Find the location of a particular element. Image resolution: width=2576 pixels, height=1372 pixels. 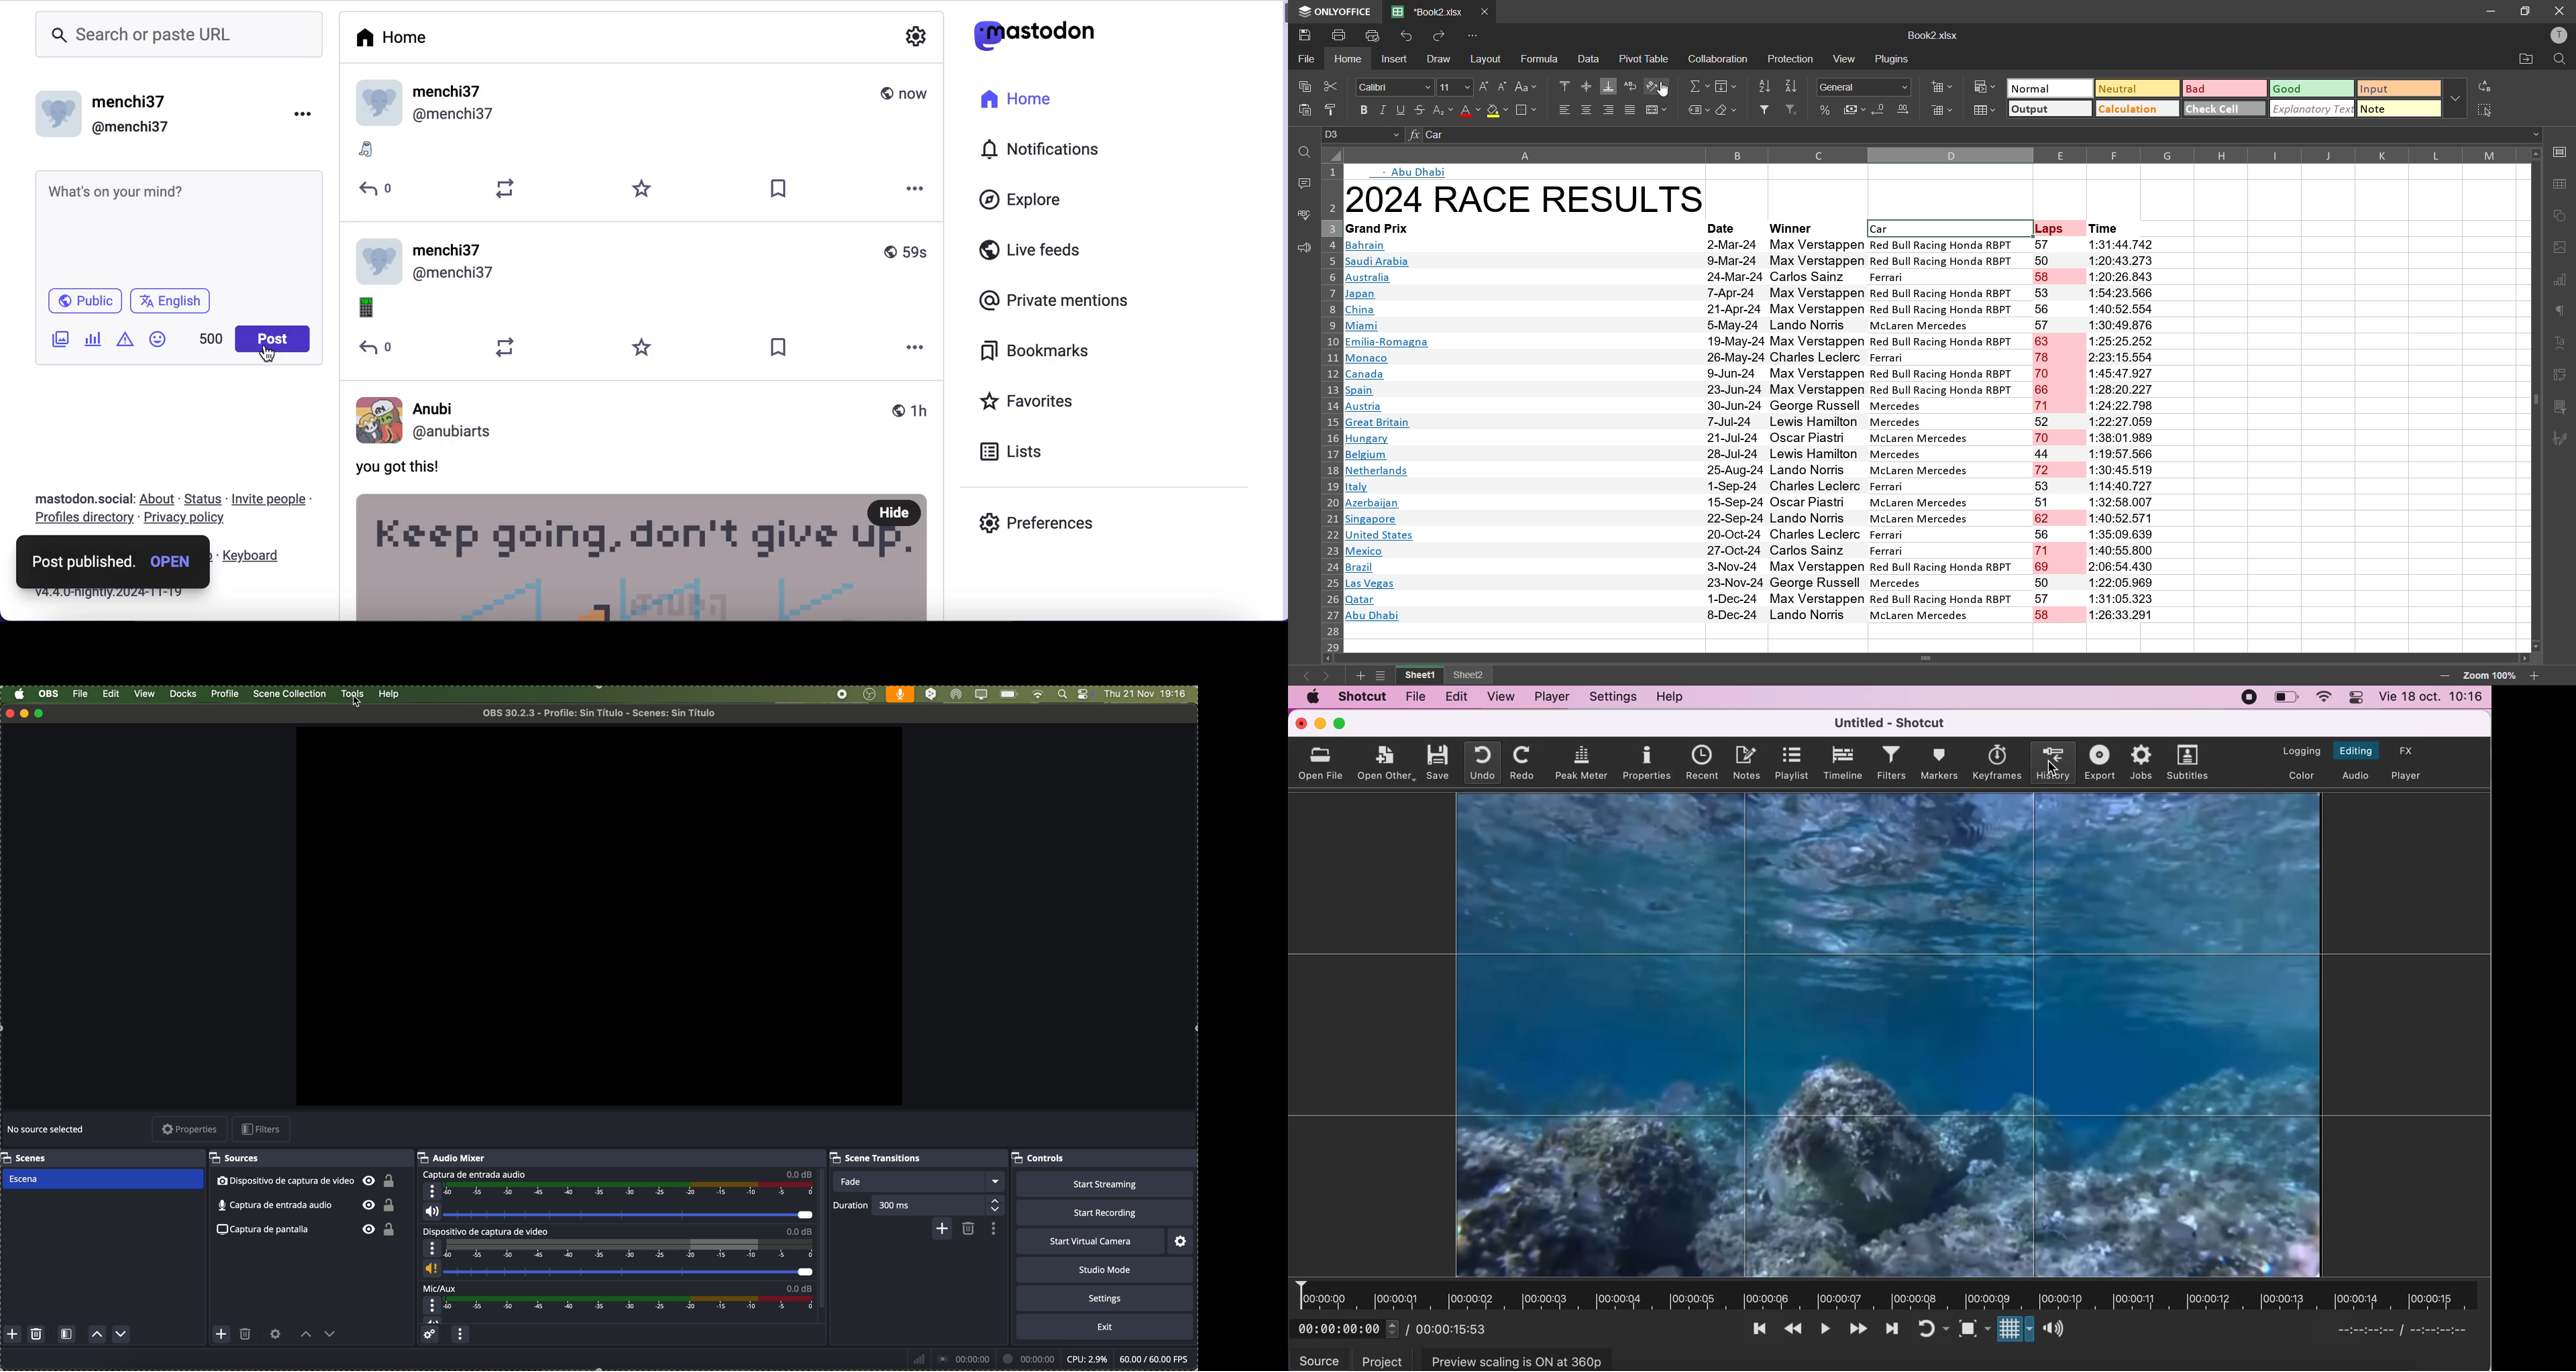

clear is located at coordinates (1731, 112).